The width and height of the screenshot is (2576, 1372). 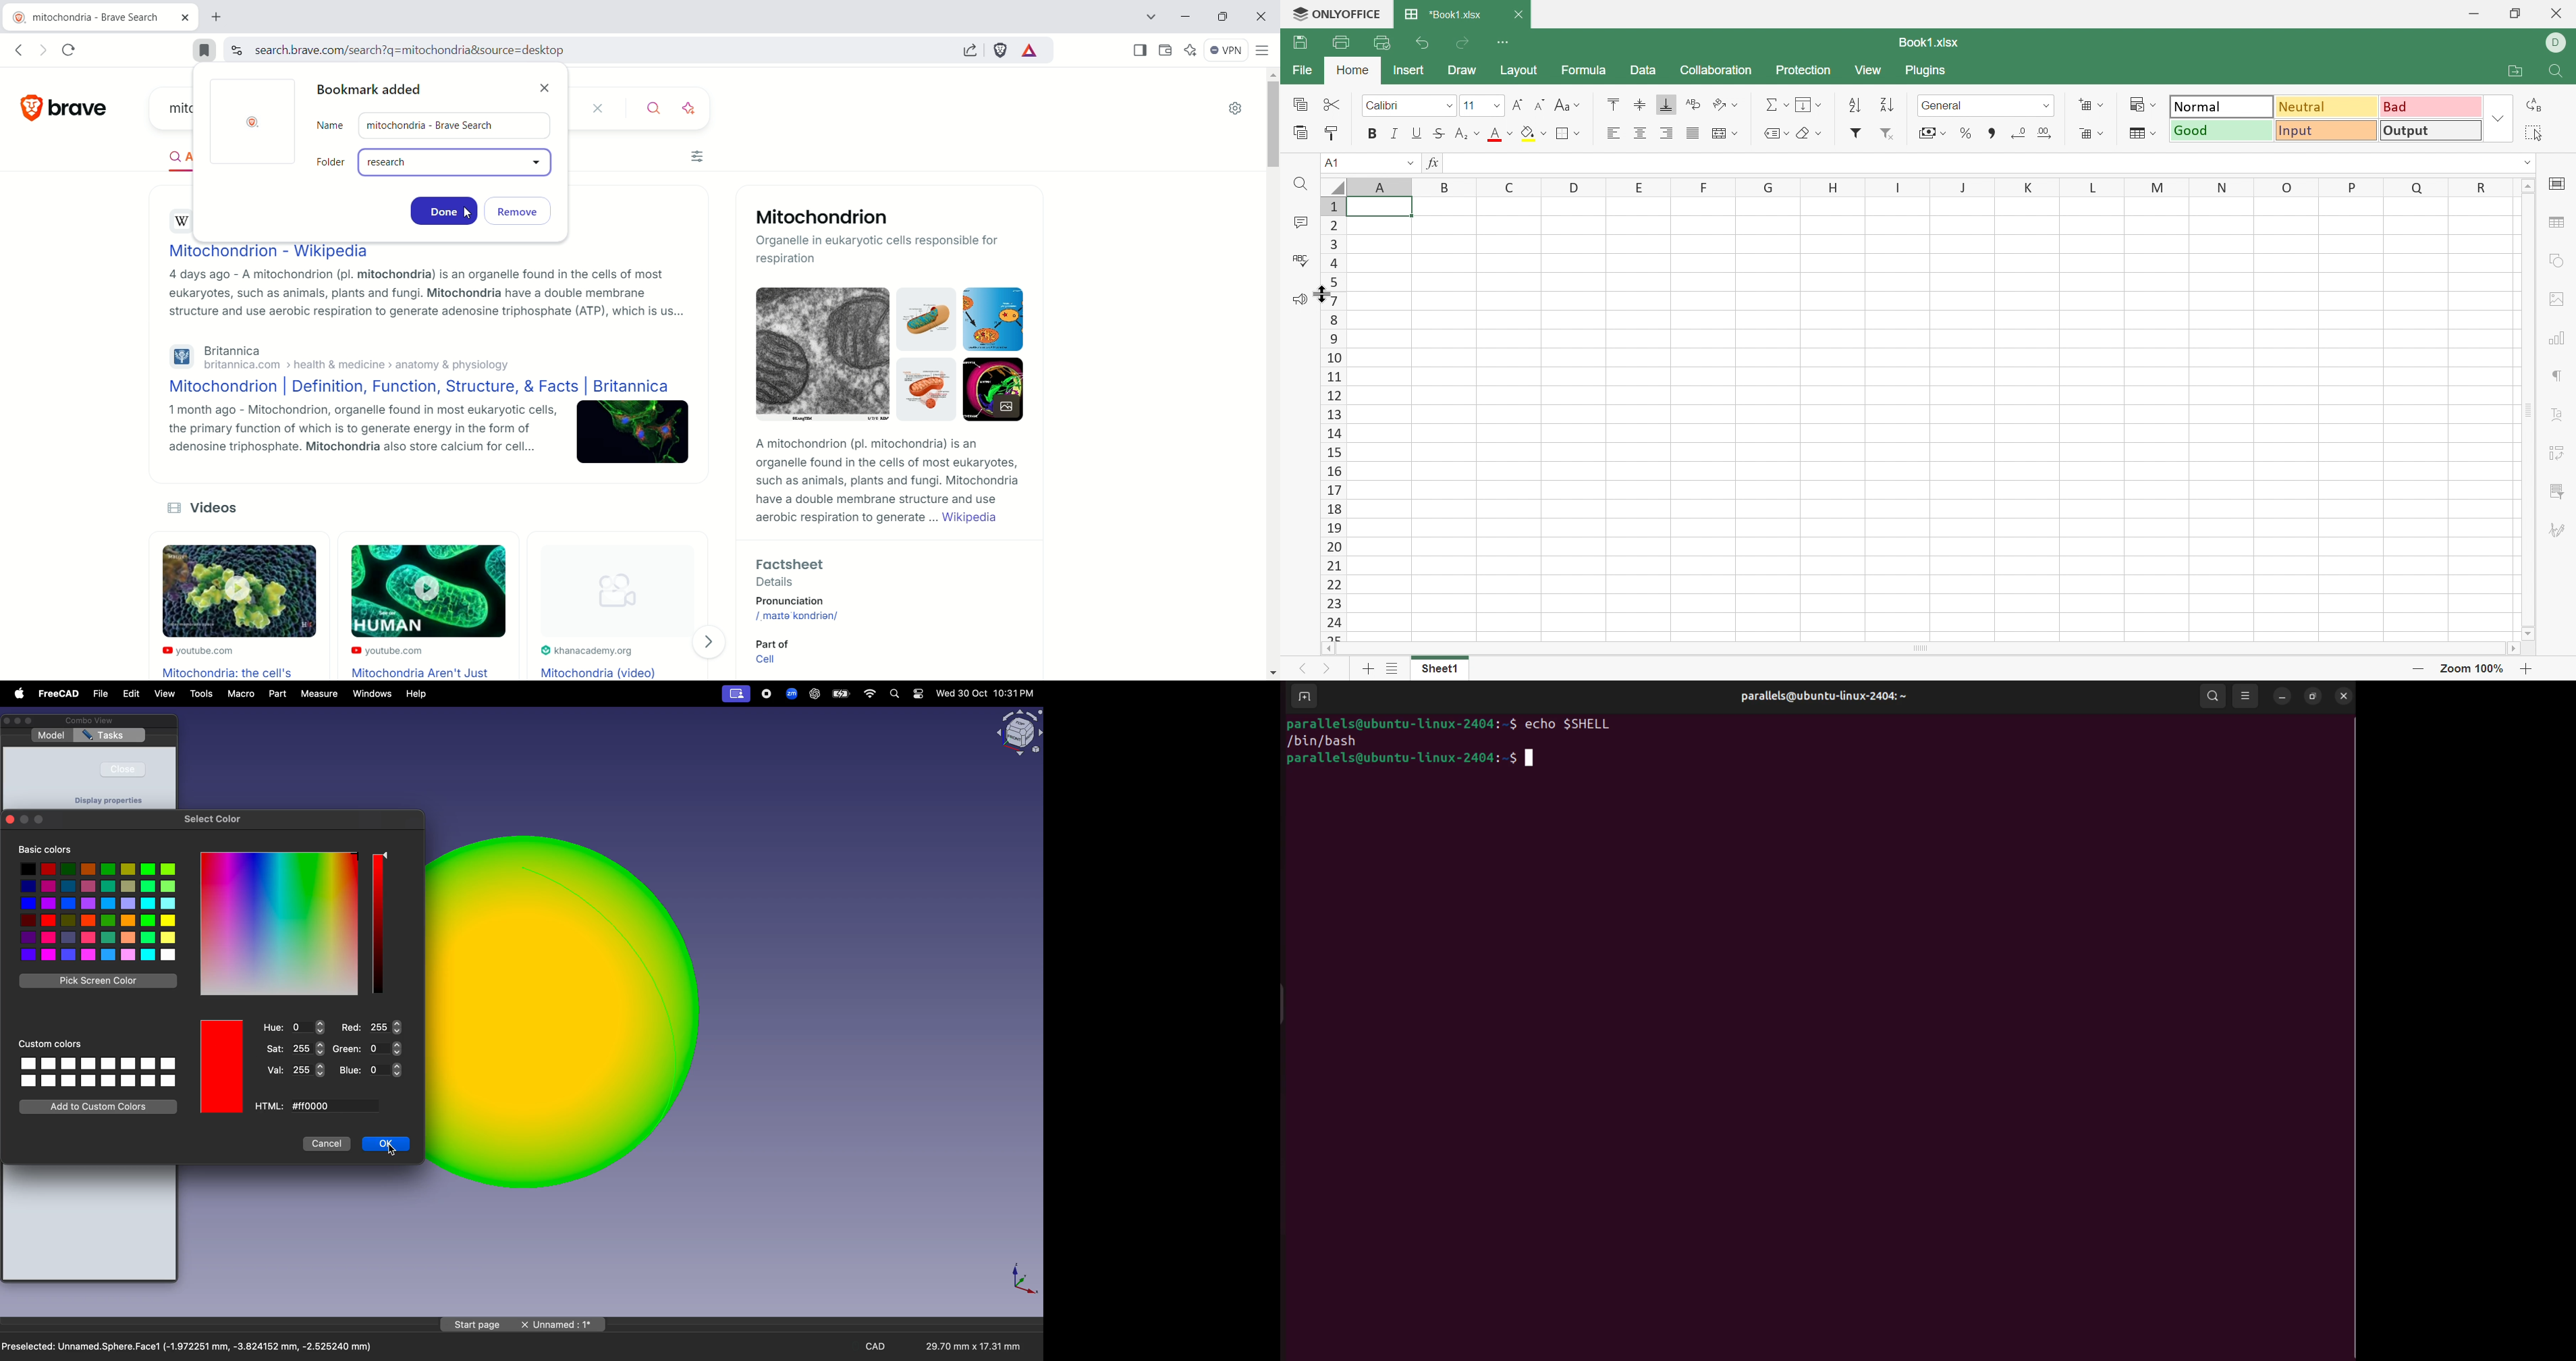 I want to click on Open file location, so click(x=2515, y=72).